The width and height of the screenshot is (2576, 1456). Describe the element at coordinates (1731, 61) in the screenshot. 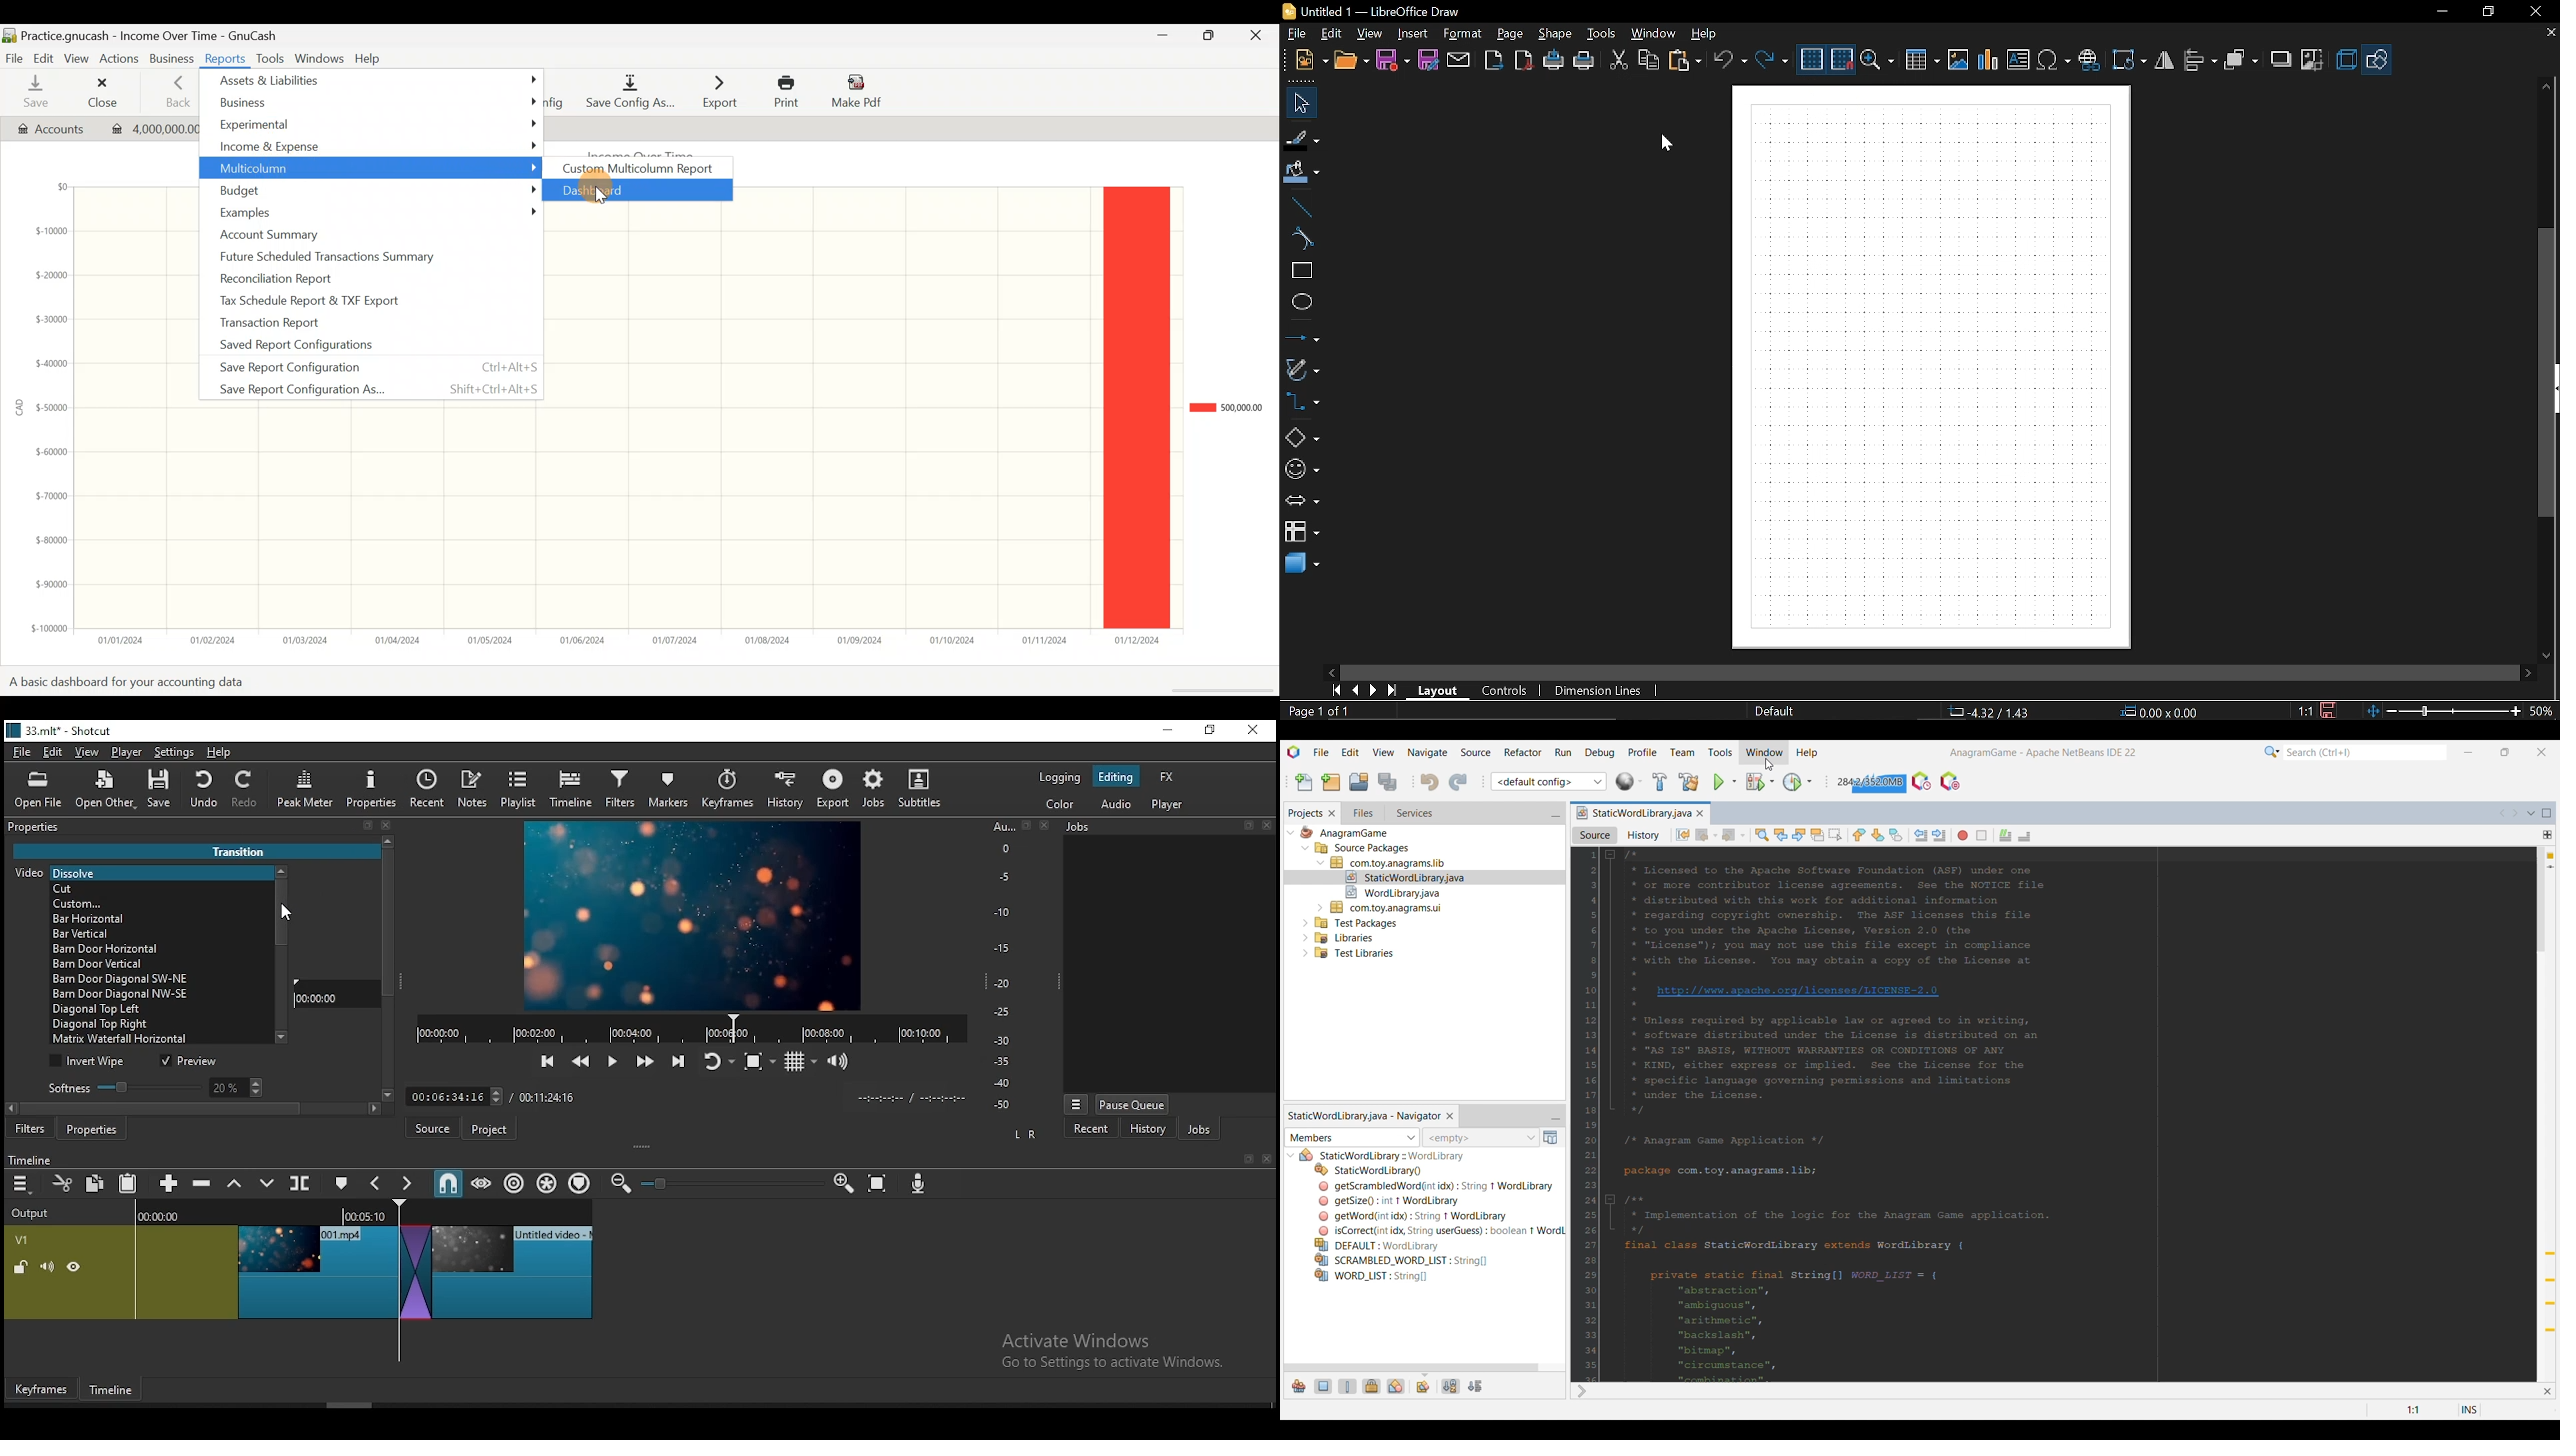

I see `undo` at that location.